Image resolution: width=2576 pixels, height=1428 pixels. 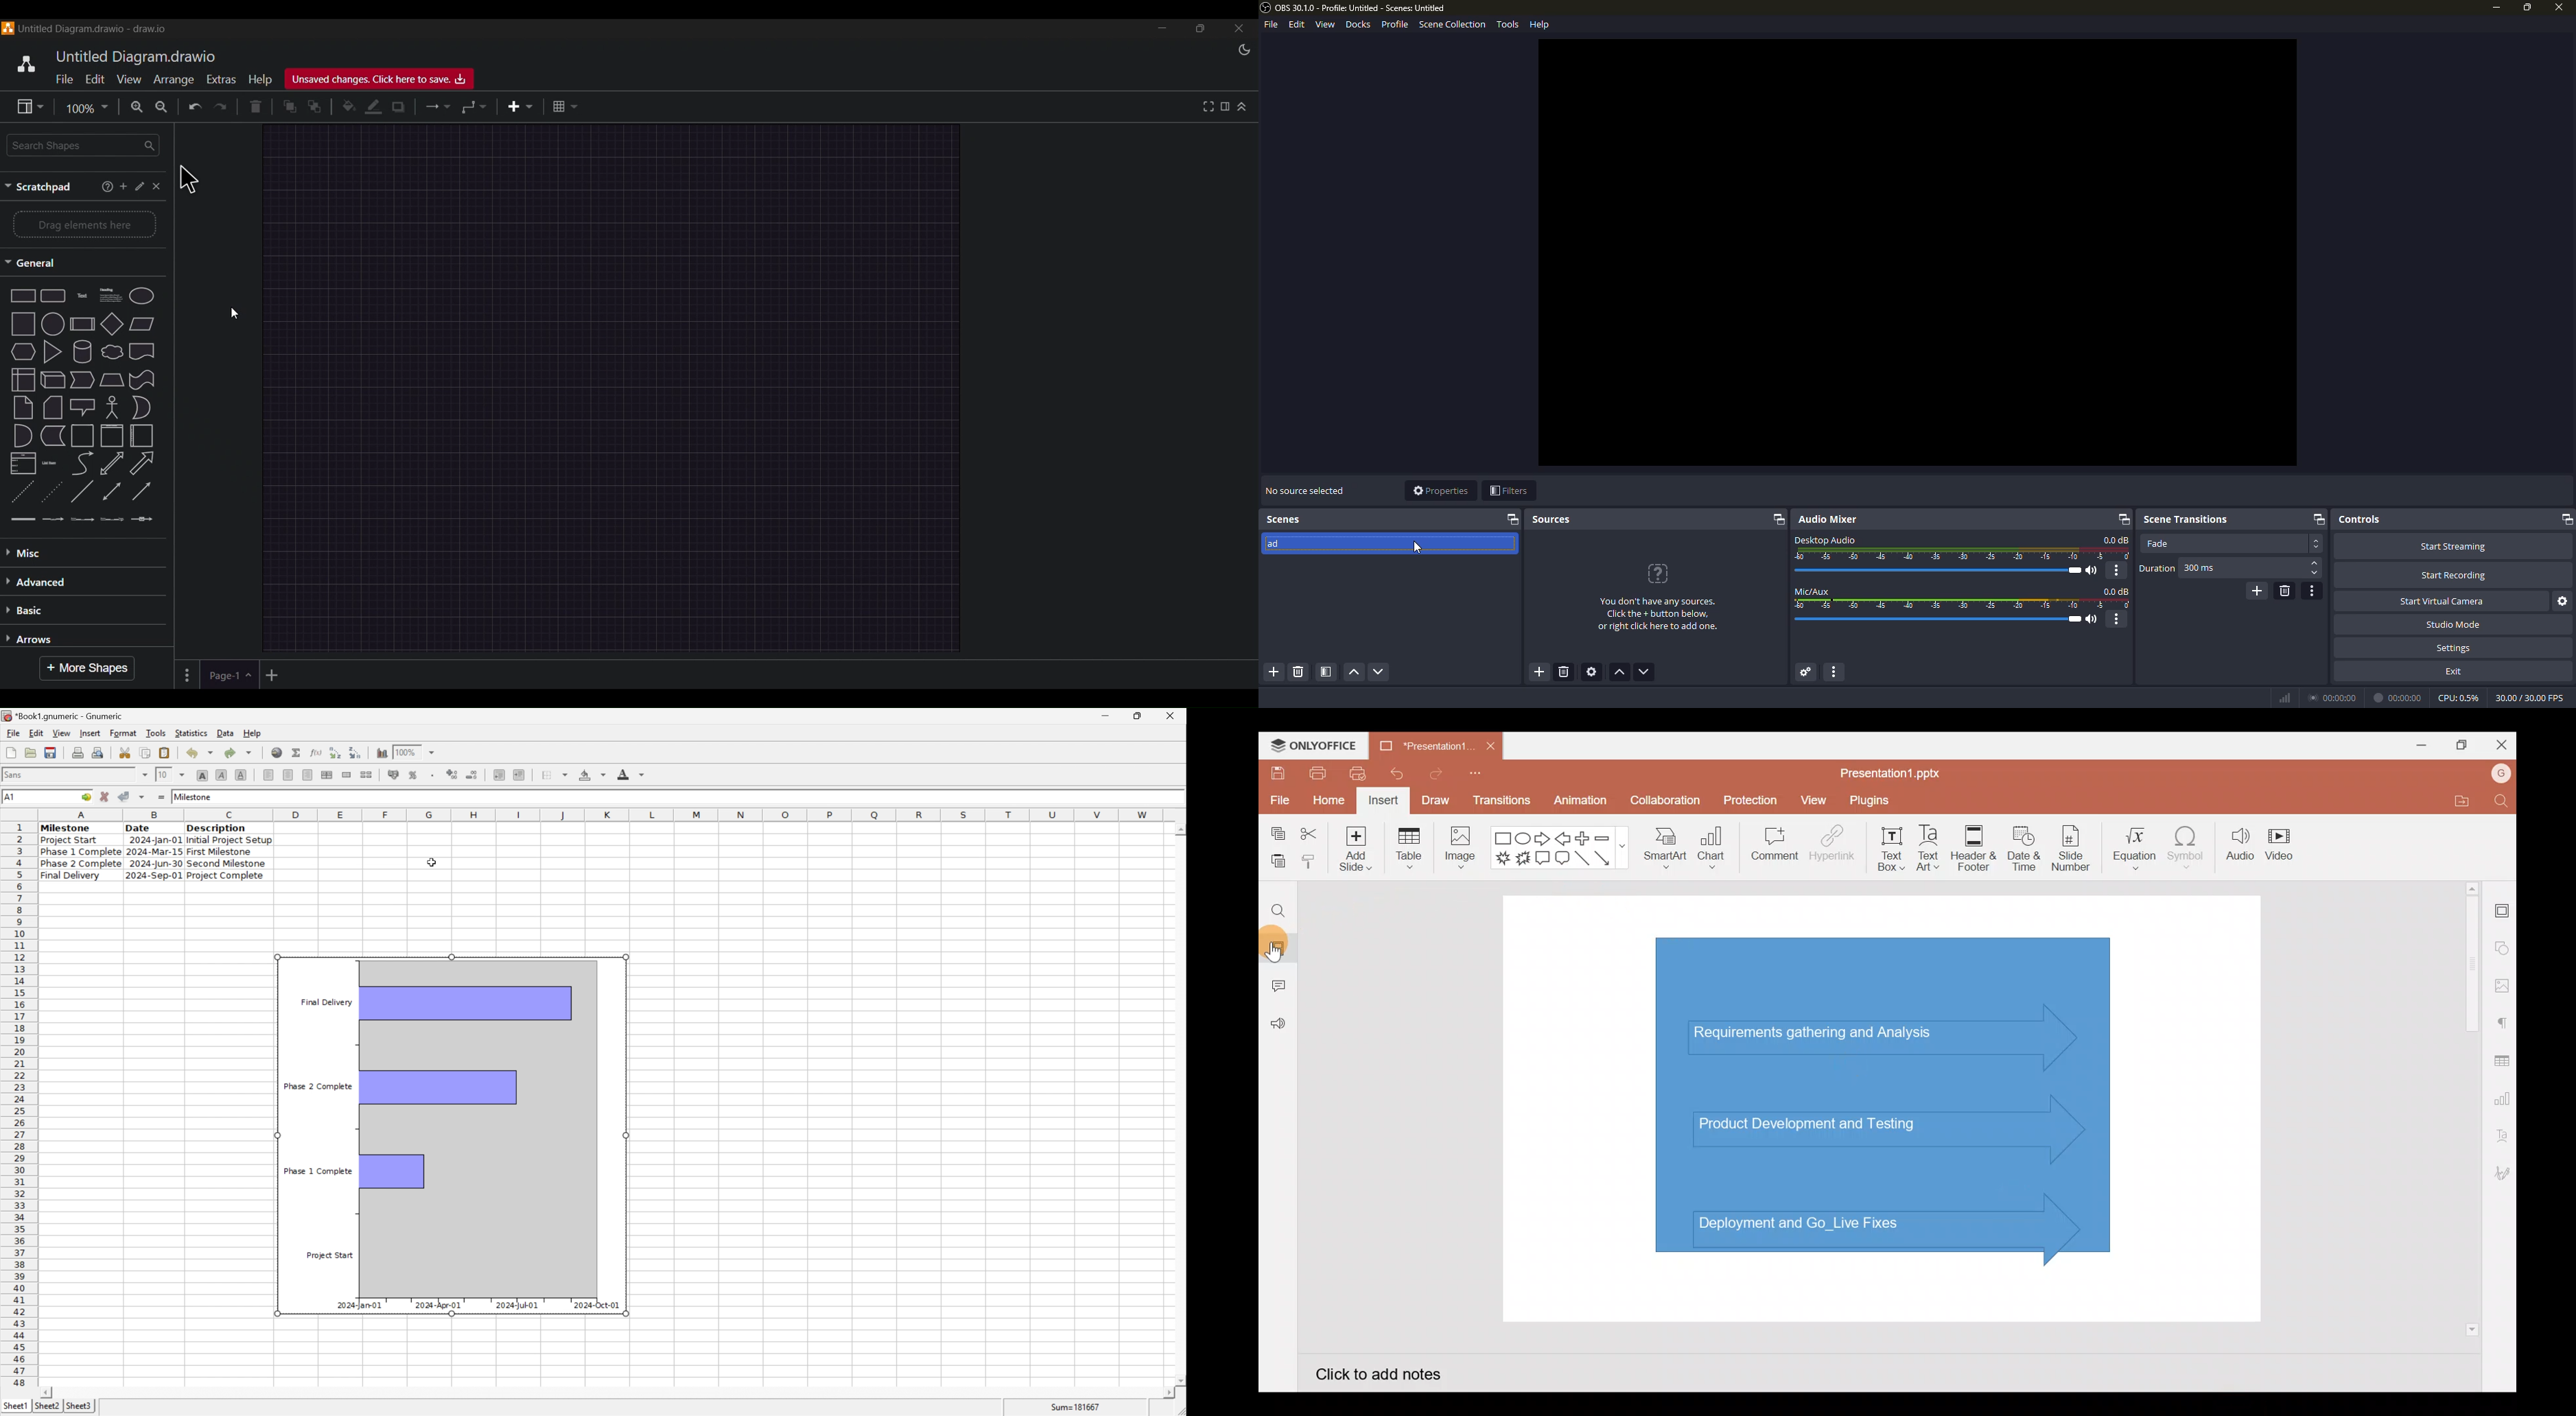 What do you see at coordinates (1658, 615) in the screenshot?
I see `info` at bounding box center [1658, 615].